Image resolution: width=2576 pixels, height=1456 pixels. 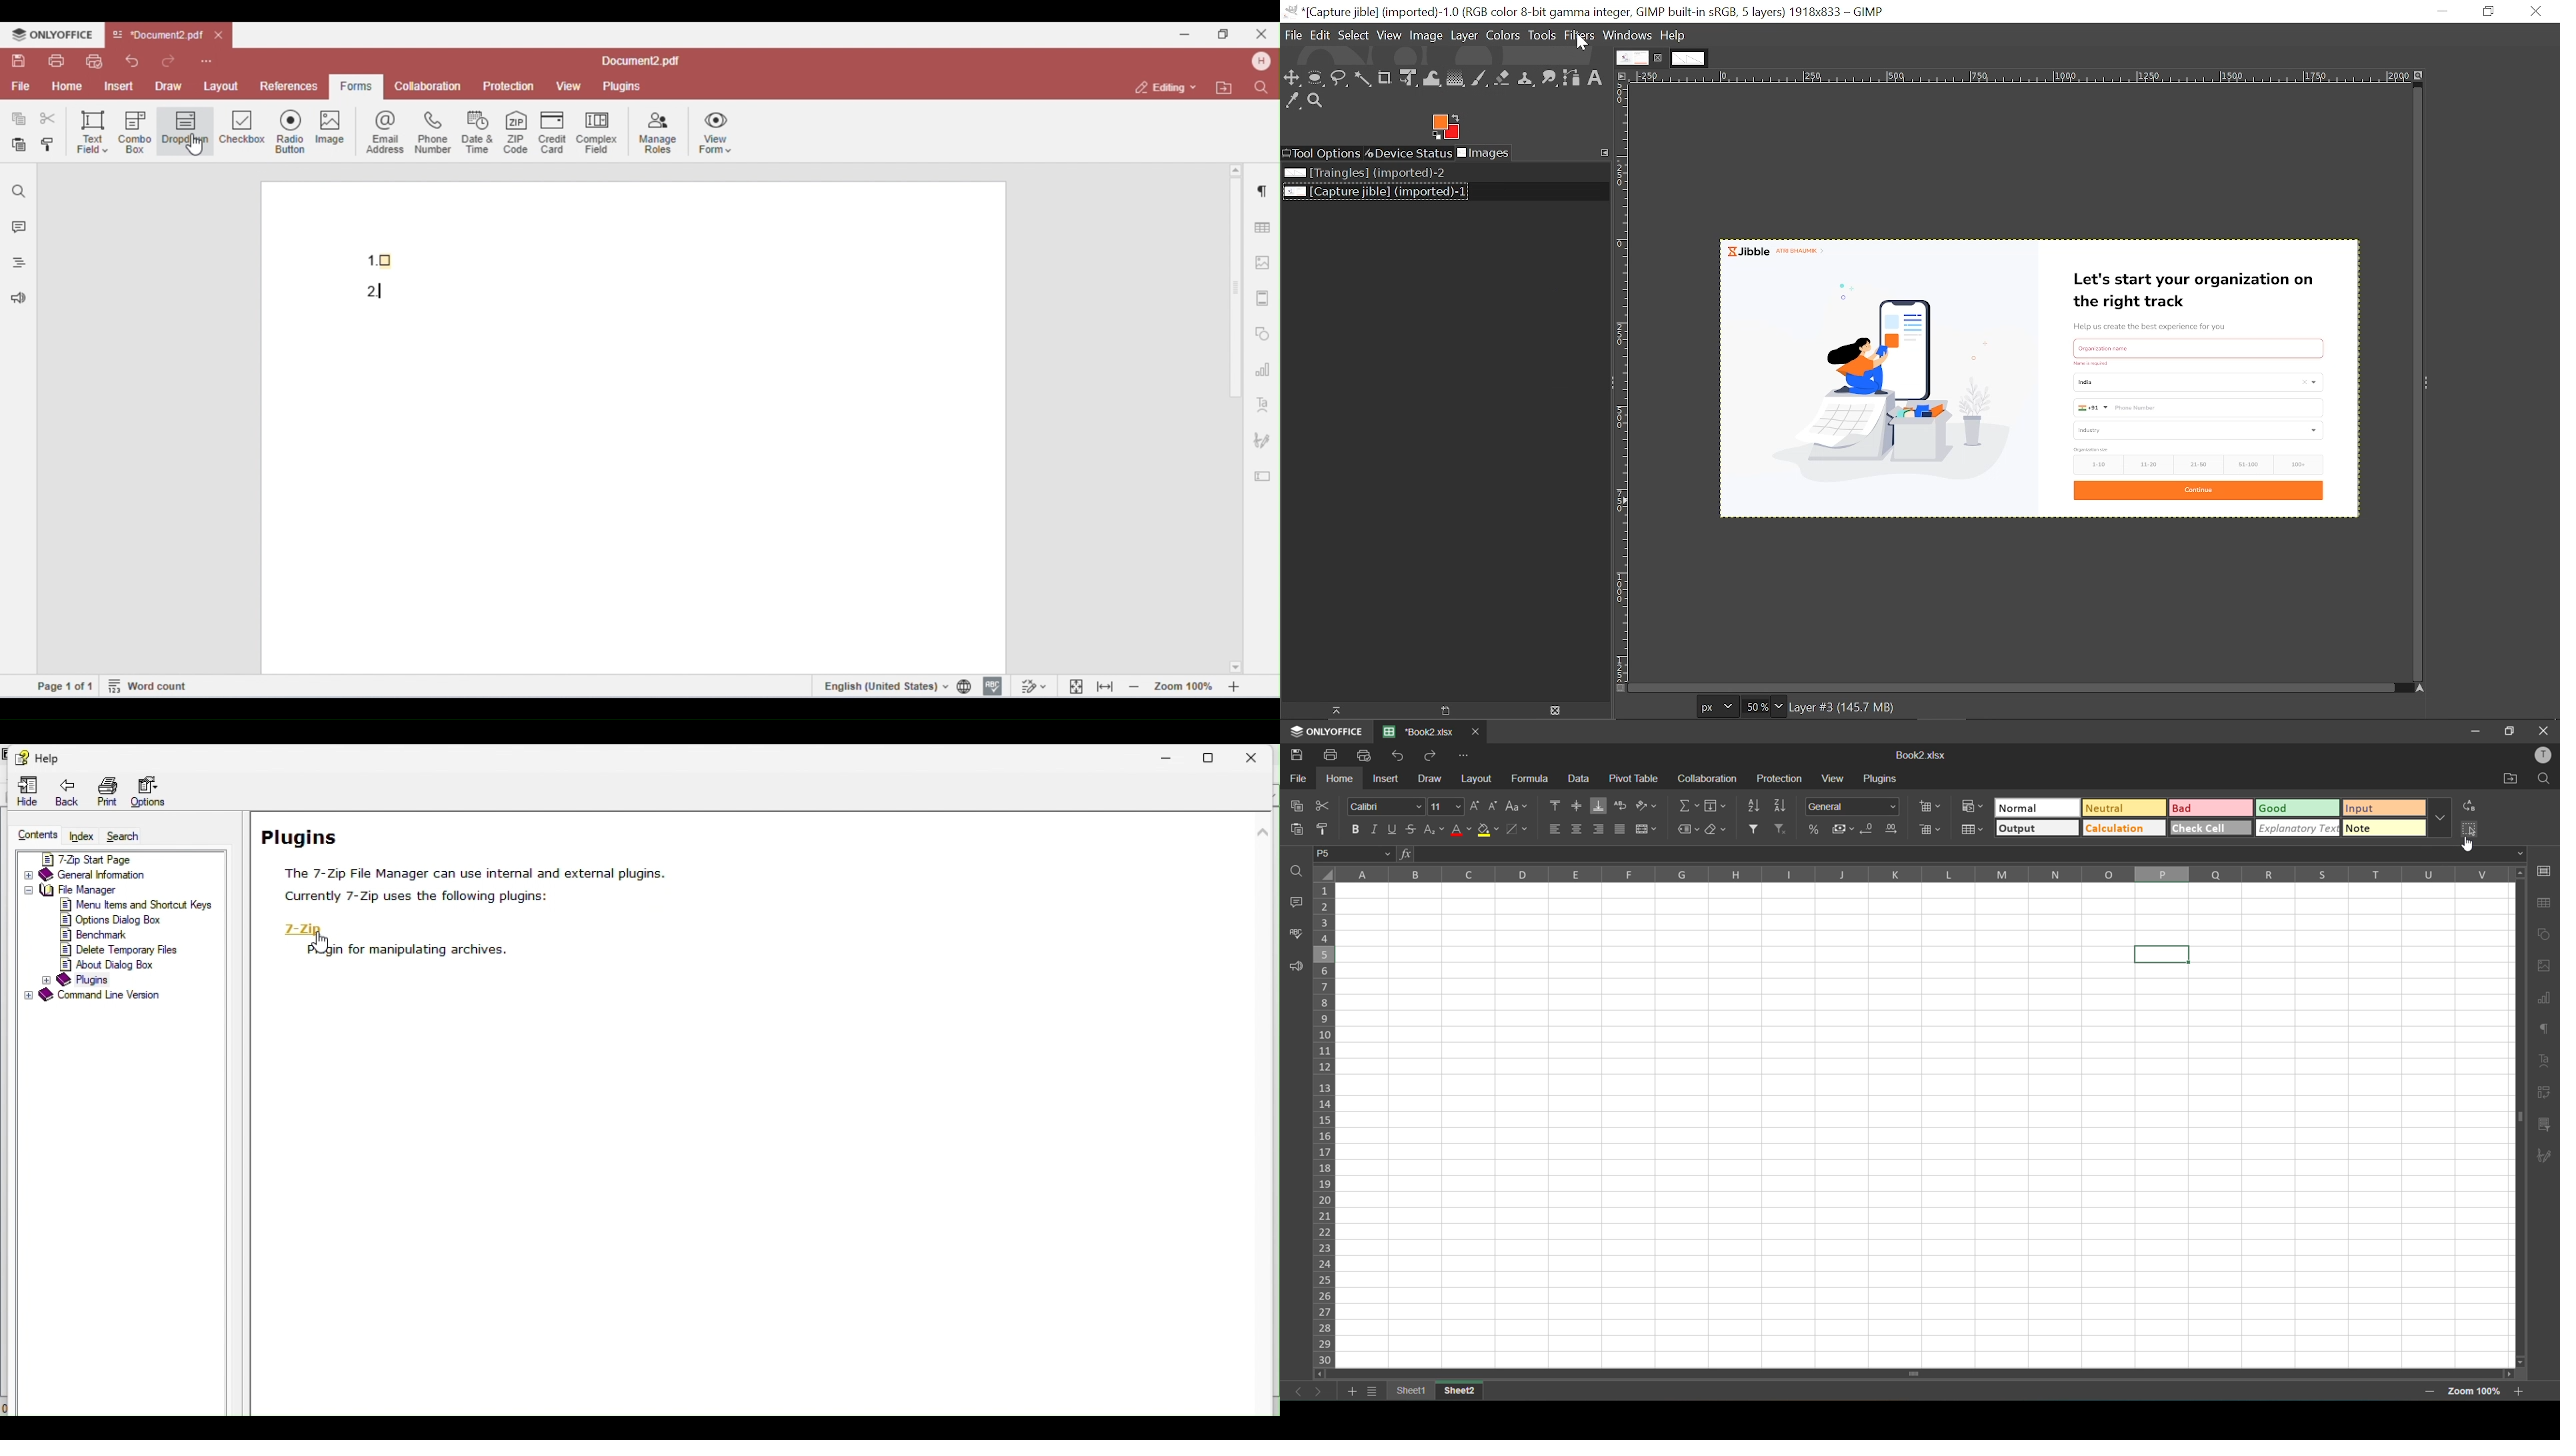 What do you see at coordinates (2544, 779) in the screenshot?
I see `find` at bounding box center [2544, 779].